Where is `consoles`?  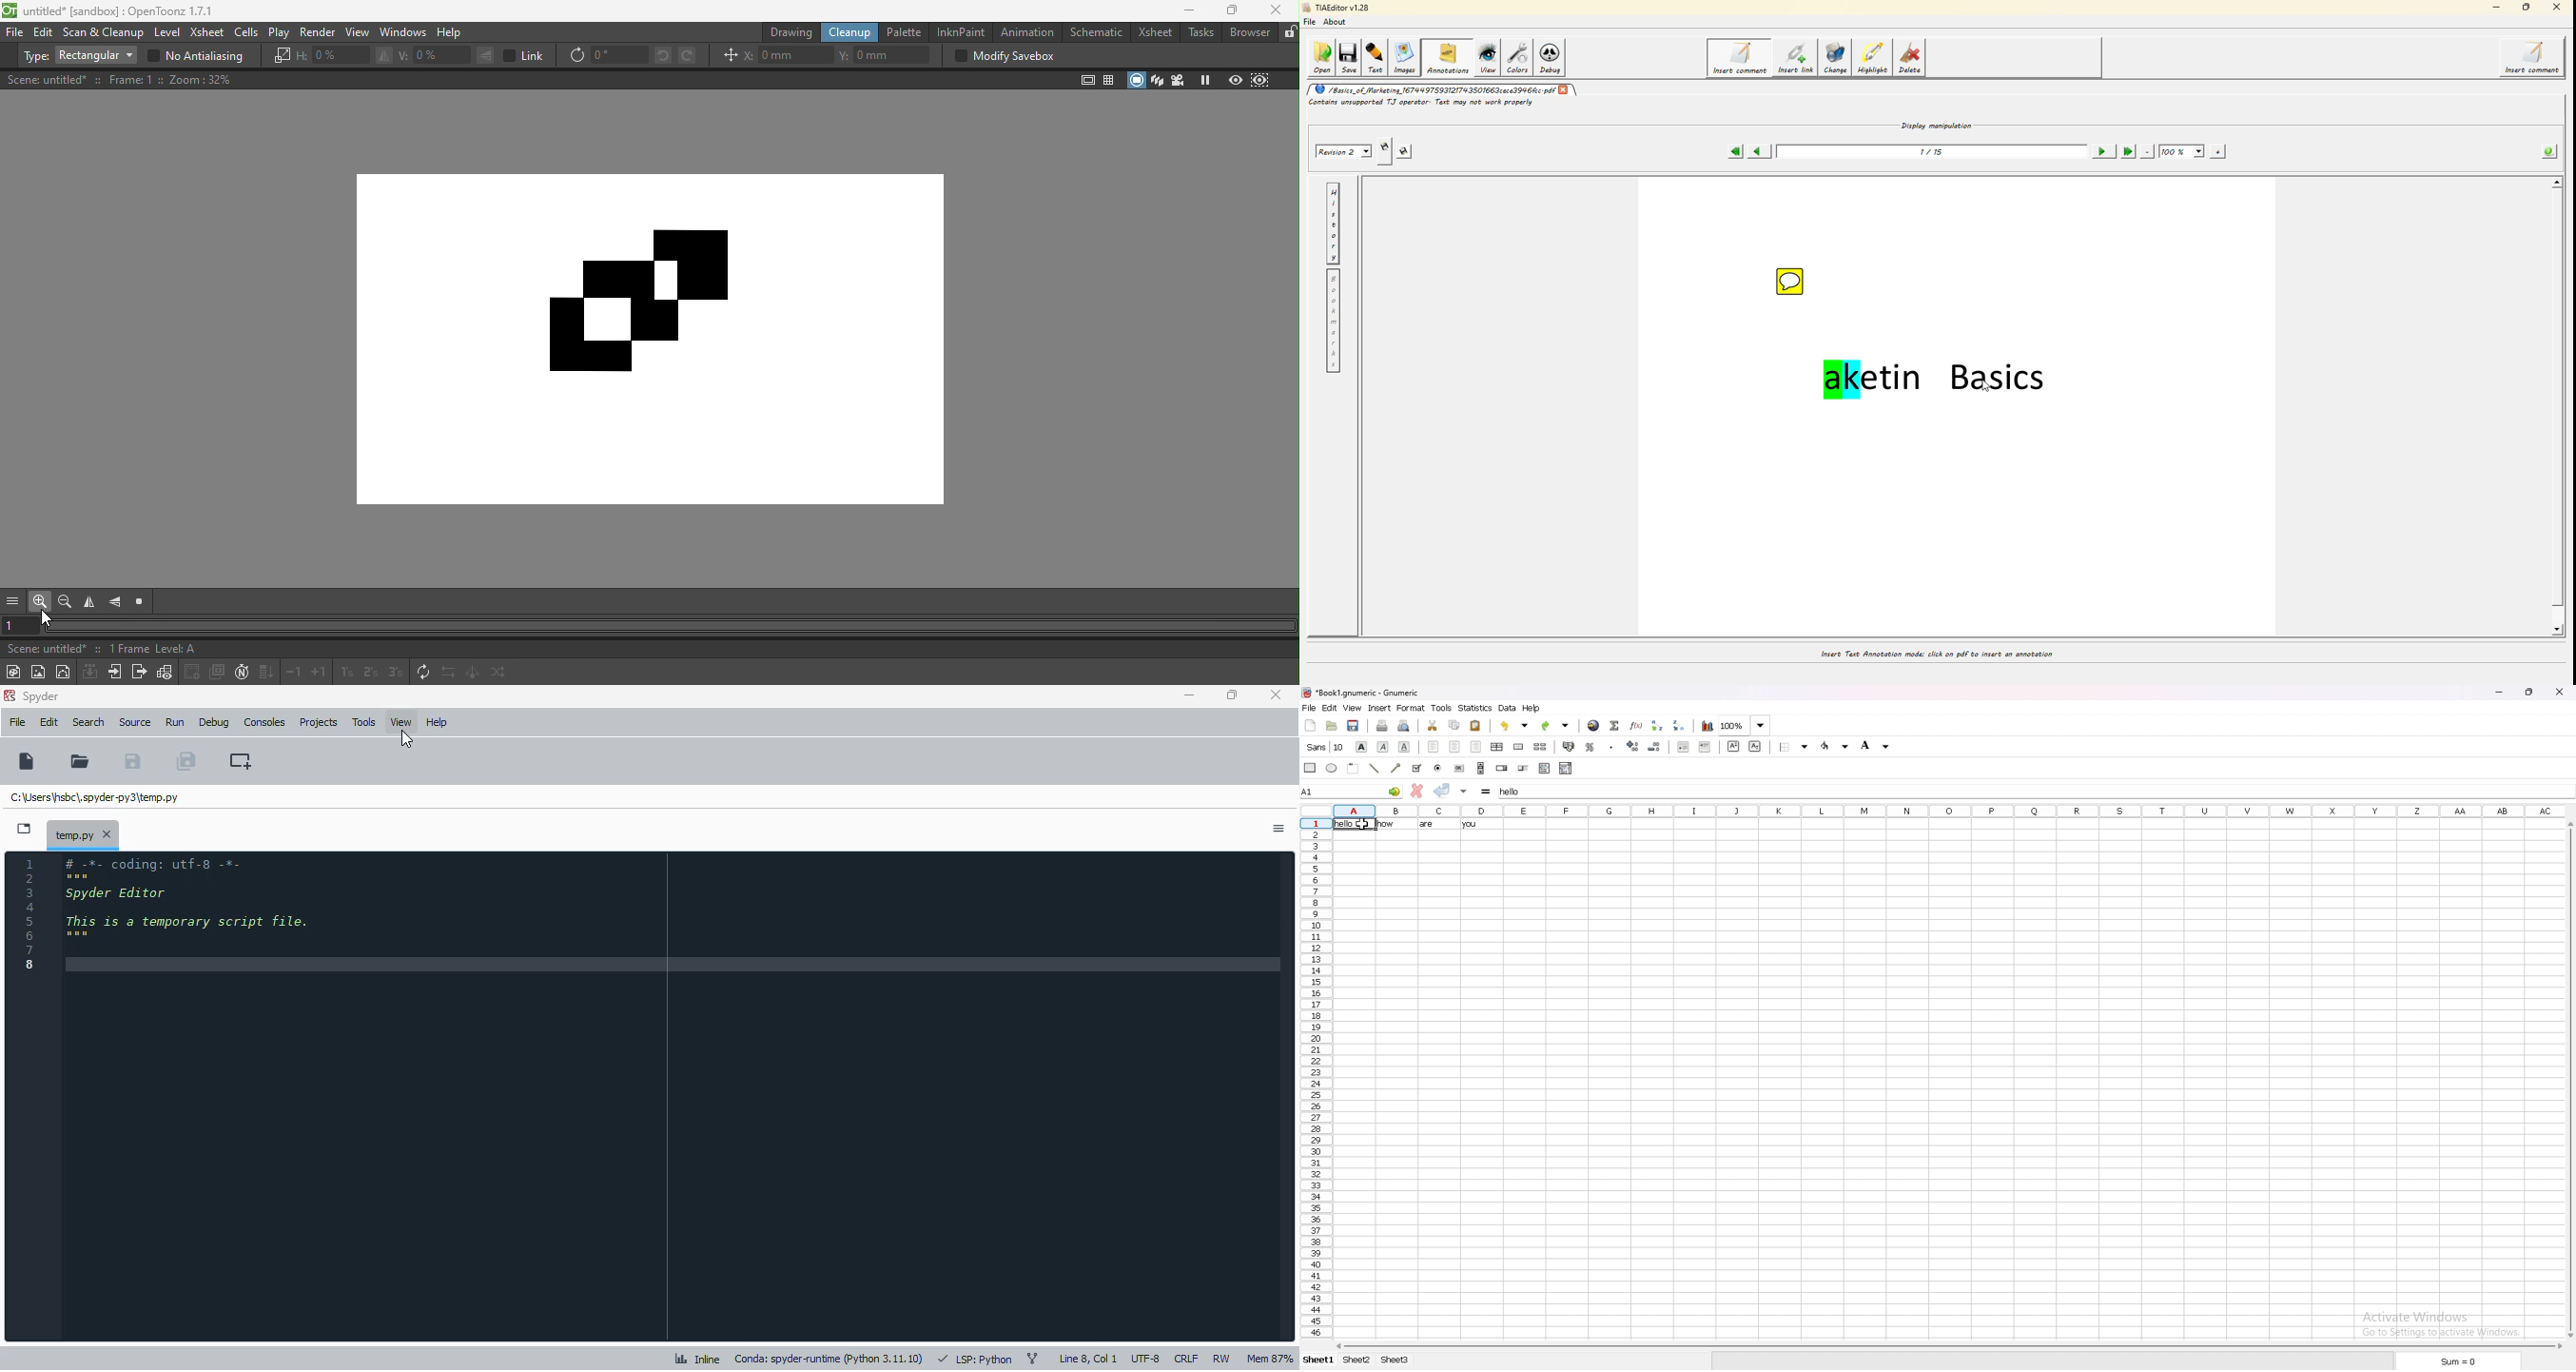
consoles is located at coordinates (264, 723).